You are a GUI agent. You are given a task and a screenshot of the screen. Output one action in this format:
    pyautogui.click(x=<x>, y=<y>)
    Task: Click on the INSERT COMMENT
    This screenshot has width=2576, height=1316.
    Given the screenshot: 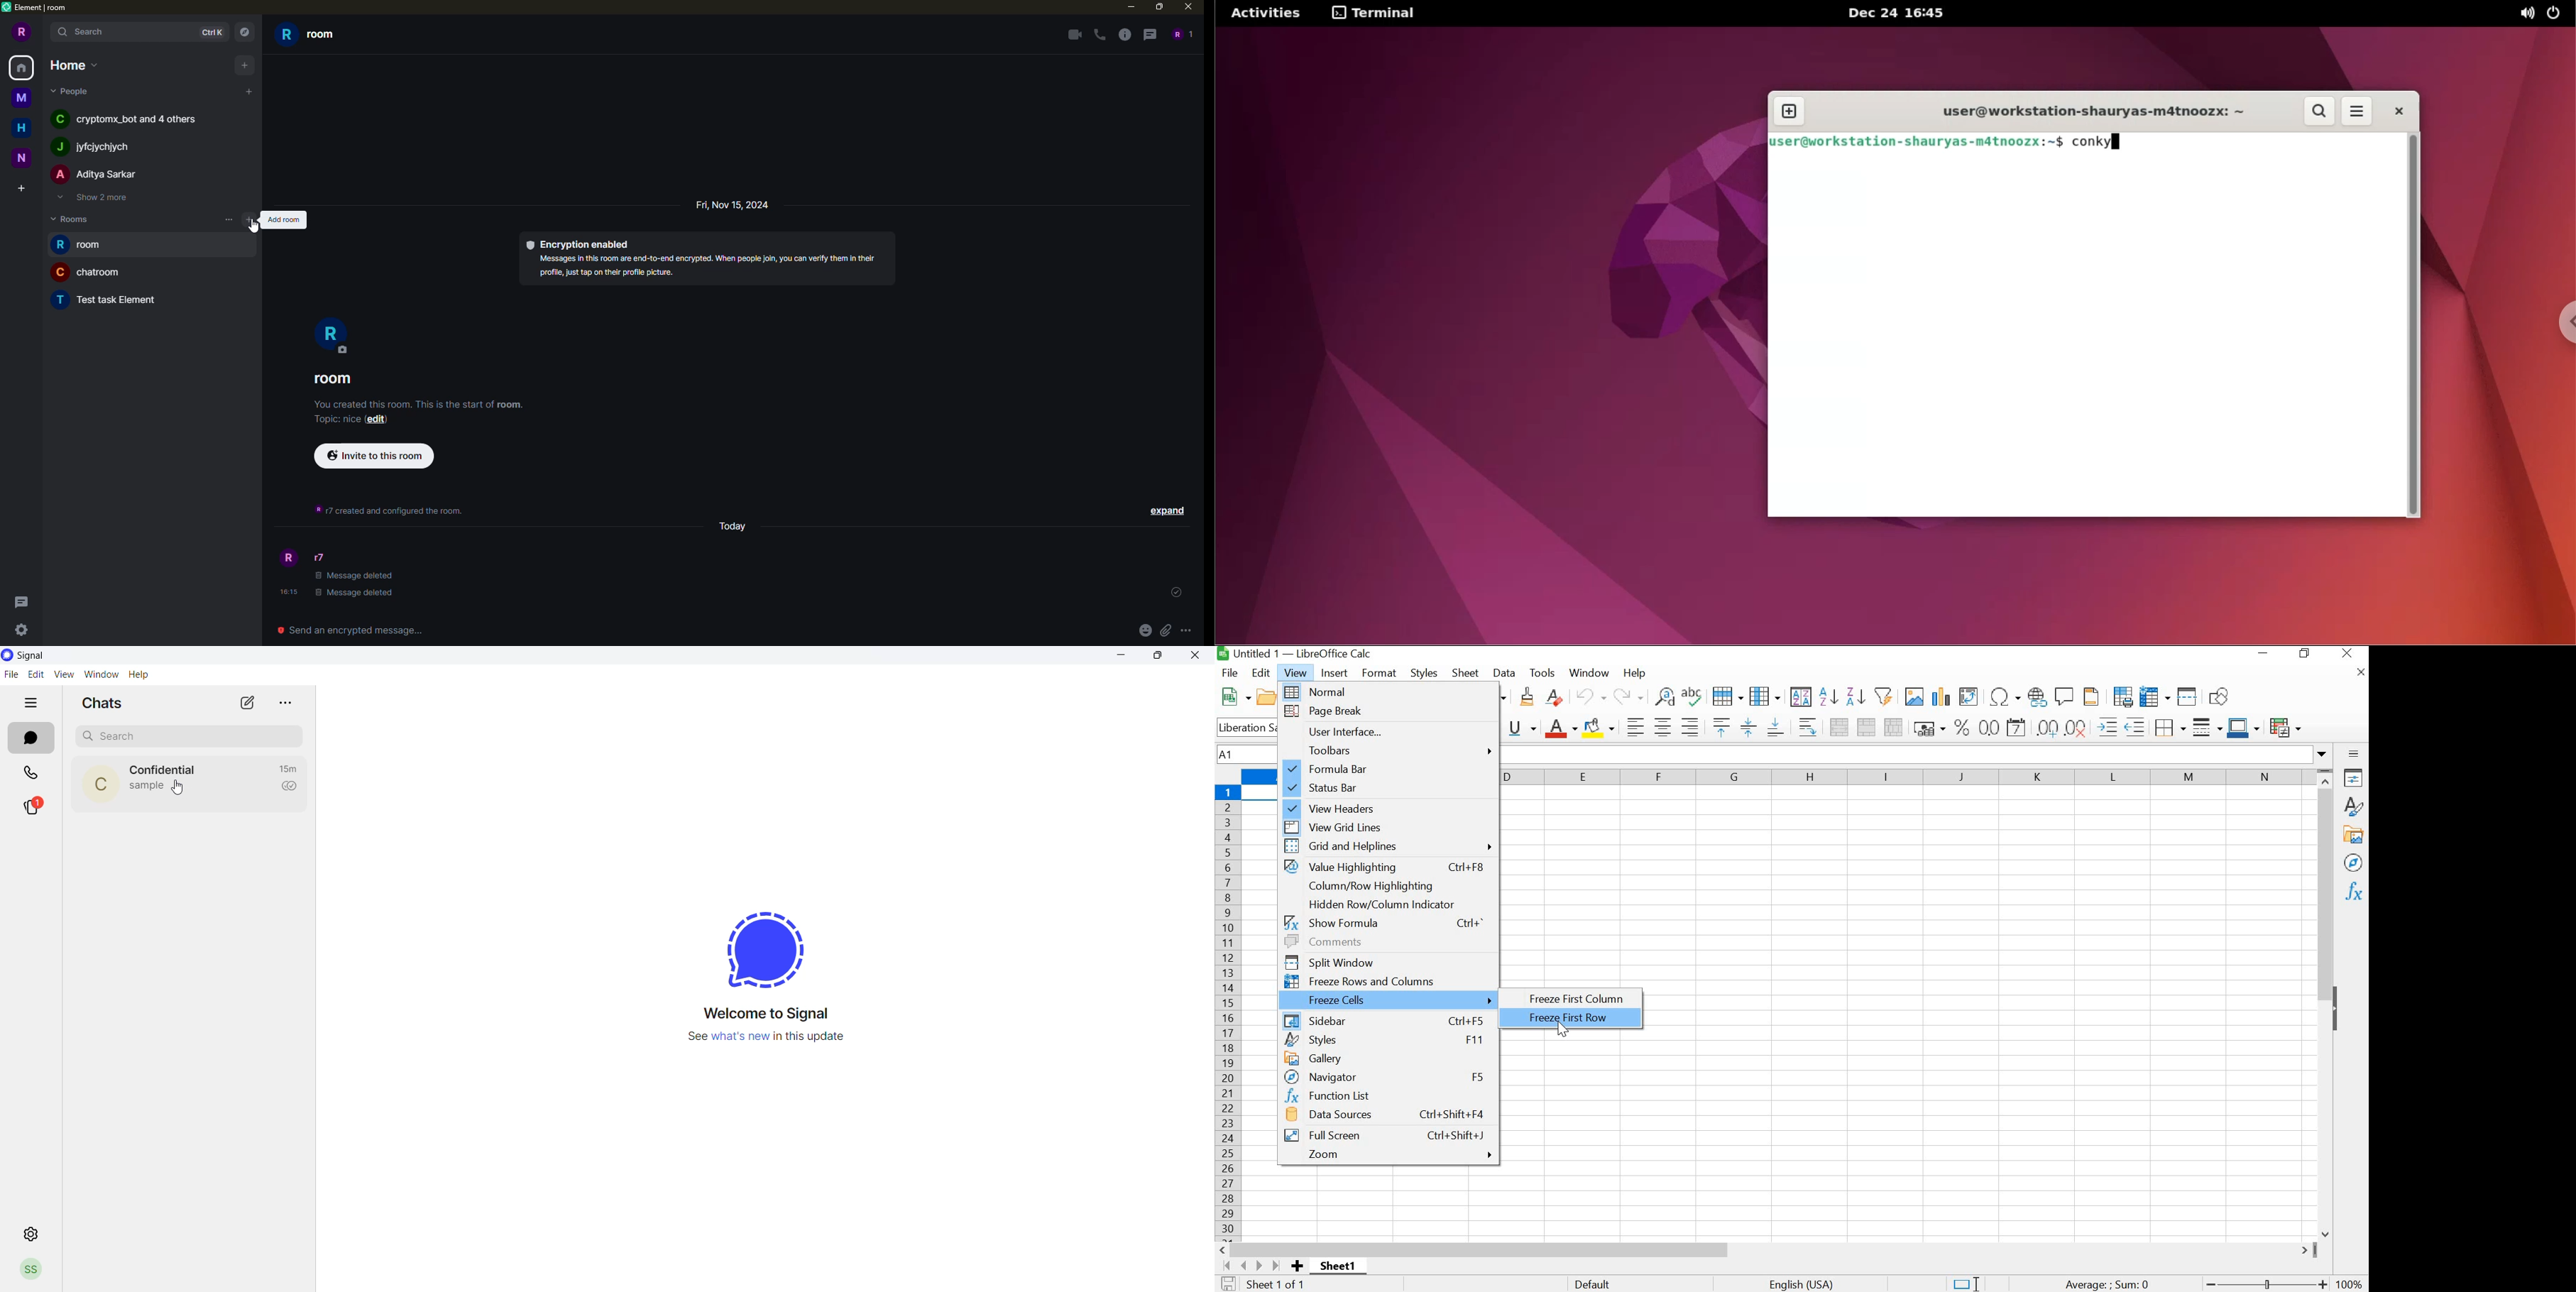 What is the action you would take?
    pyautogui.click(x=2065, y=695)
    